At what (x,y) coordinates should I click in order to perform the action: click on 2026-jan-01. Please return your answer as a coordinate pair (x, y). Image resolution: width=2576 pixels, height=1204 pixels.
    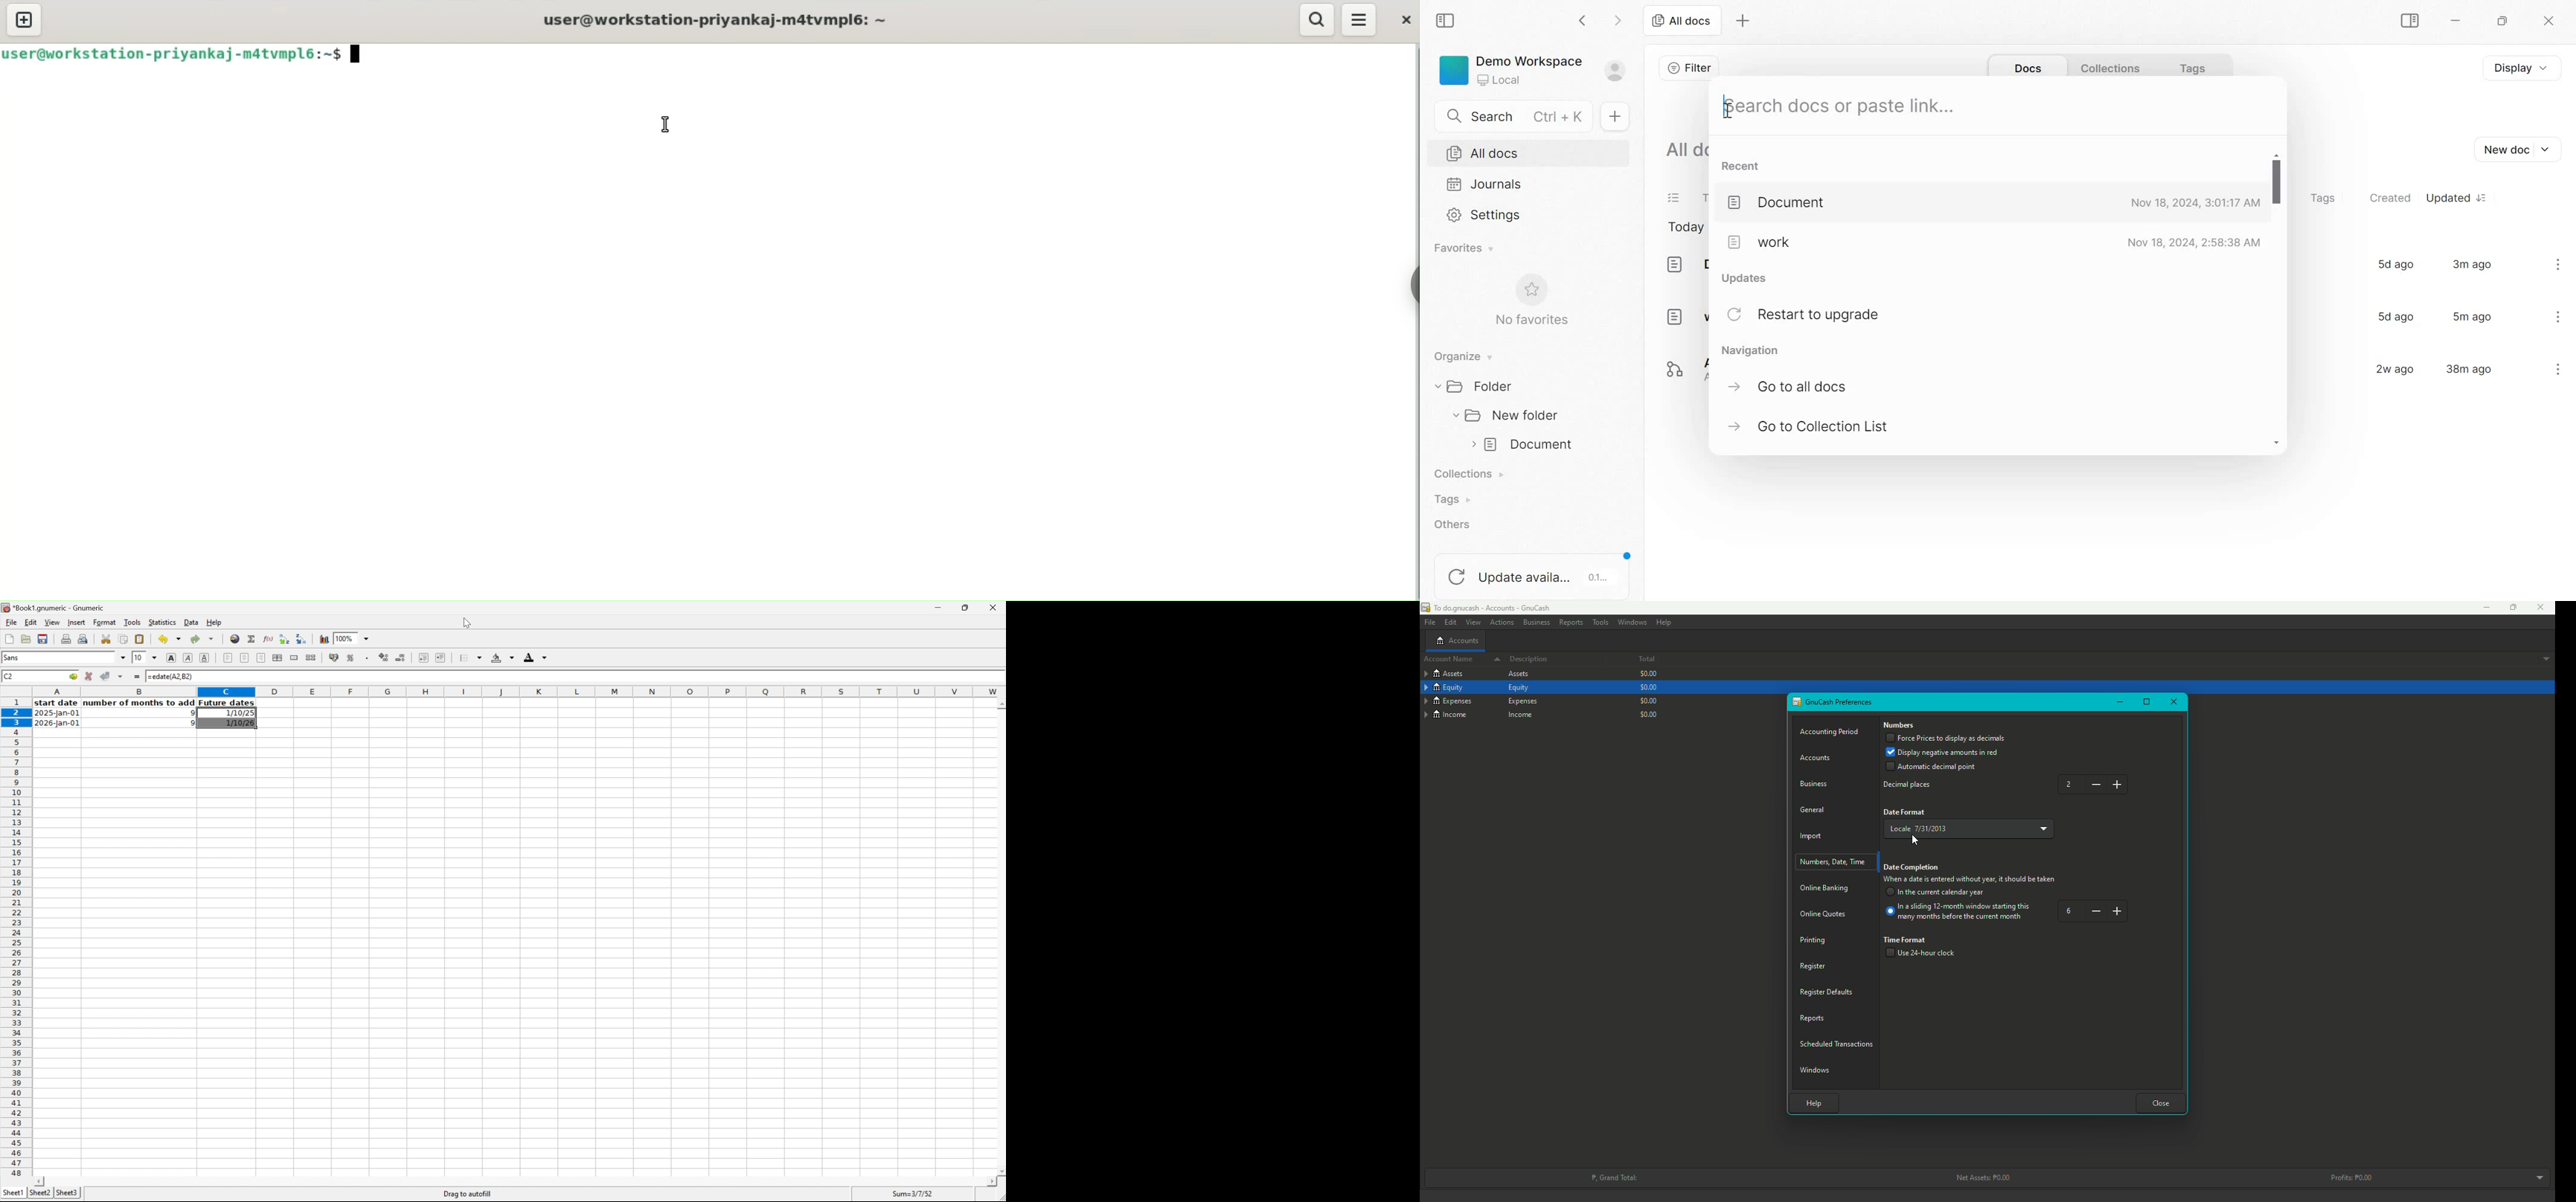
    Looking at the image, I should click on (57, 724).